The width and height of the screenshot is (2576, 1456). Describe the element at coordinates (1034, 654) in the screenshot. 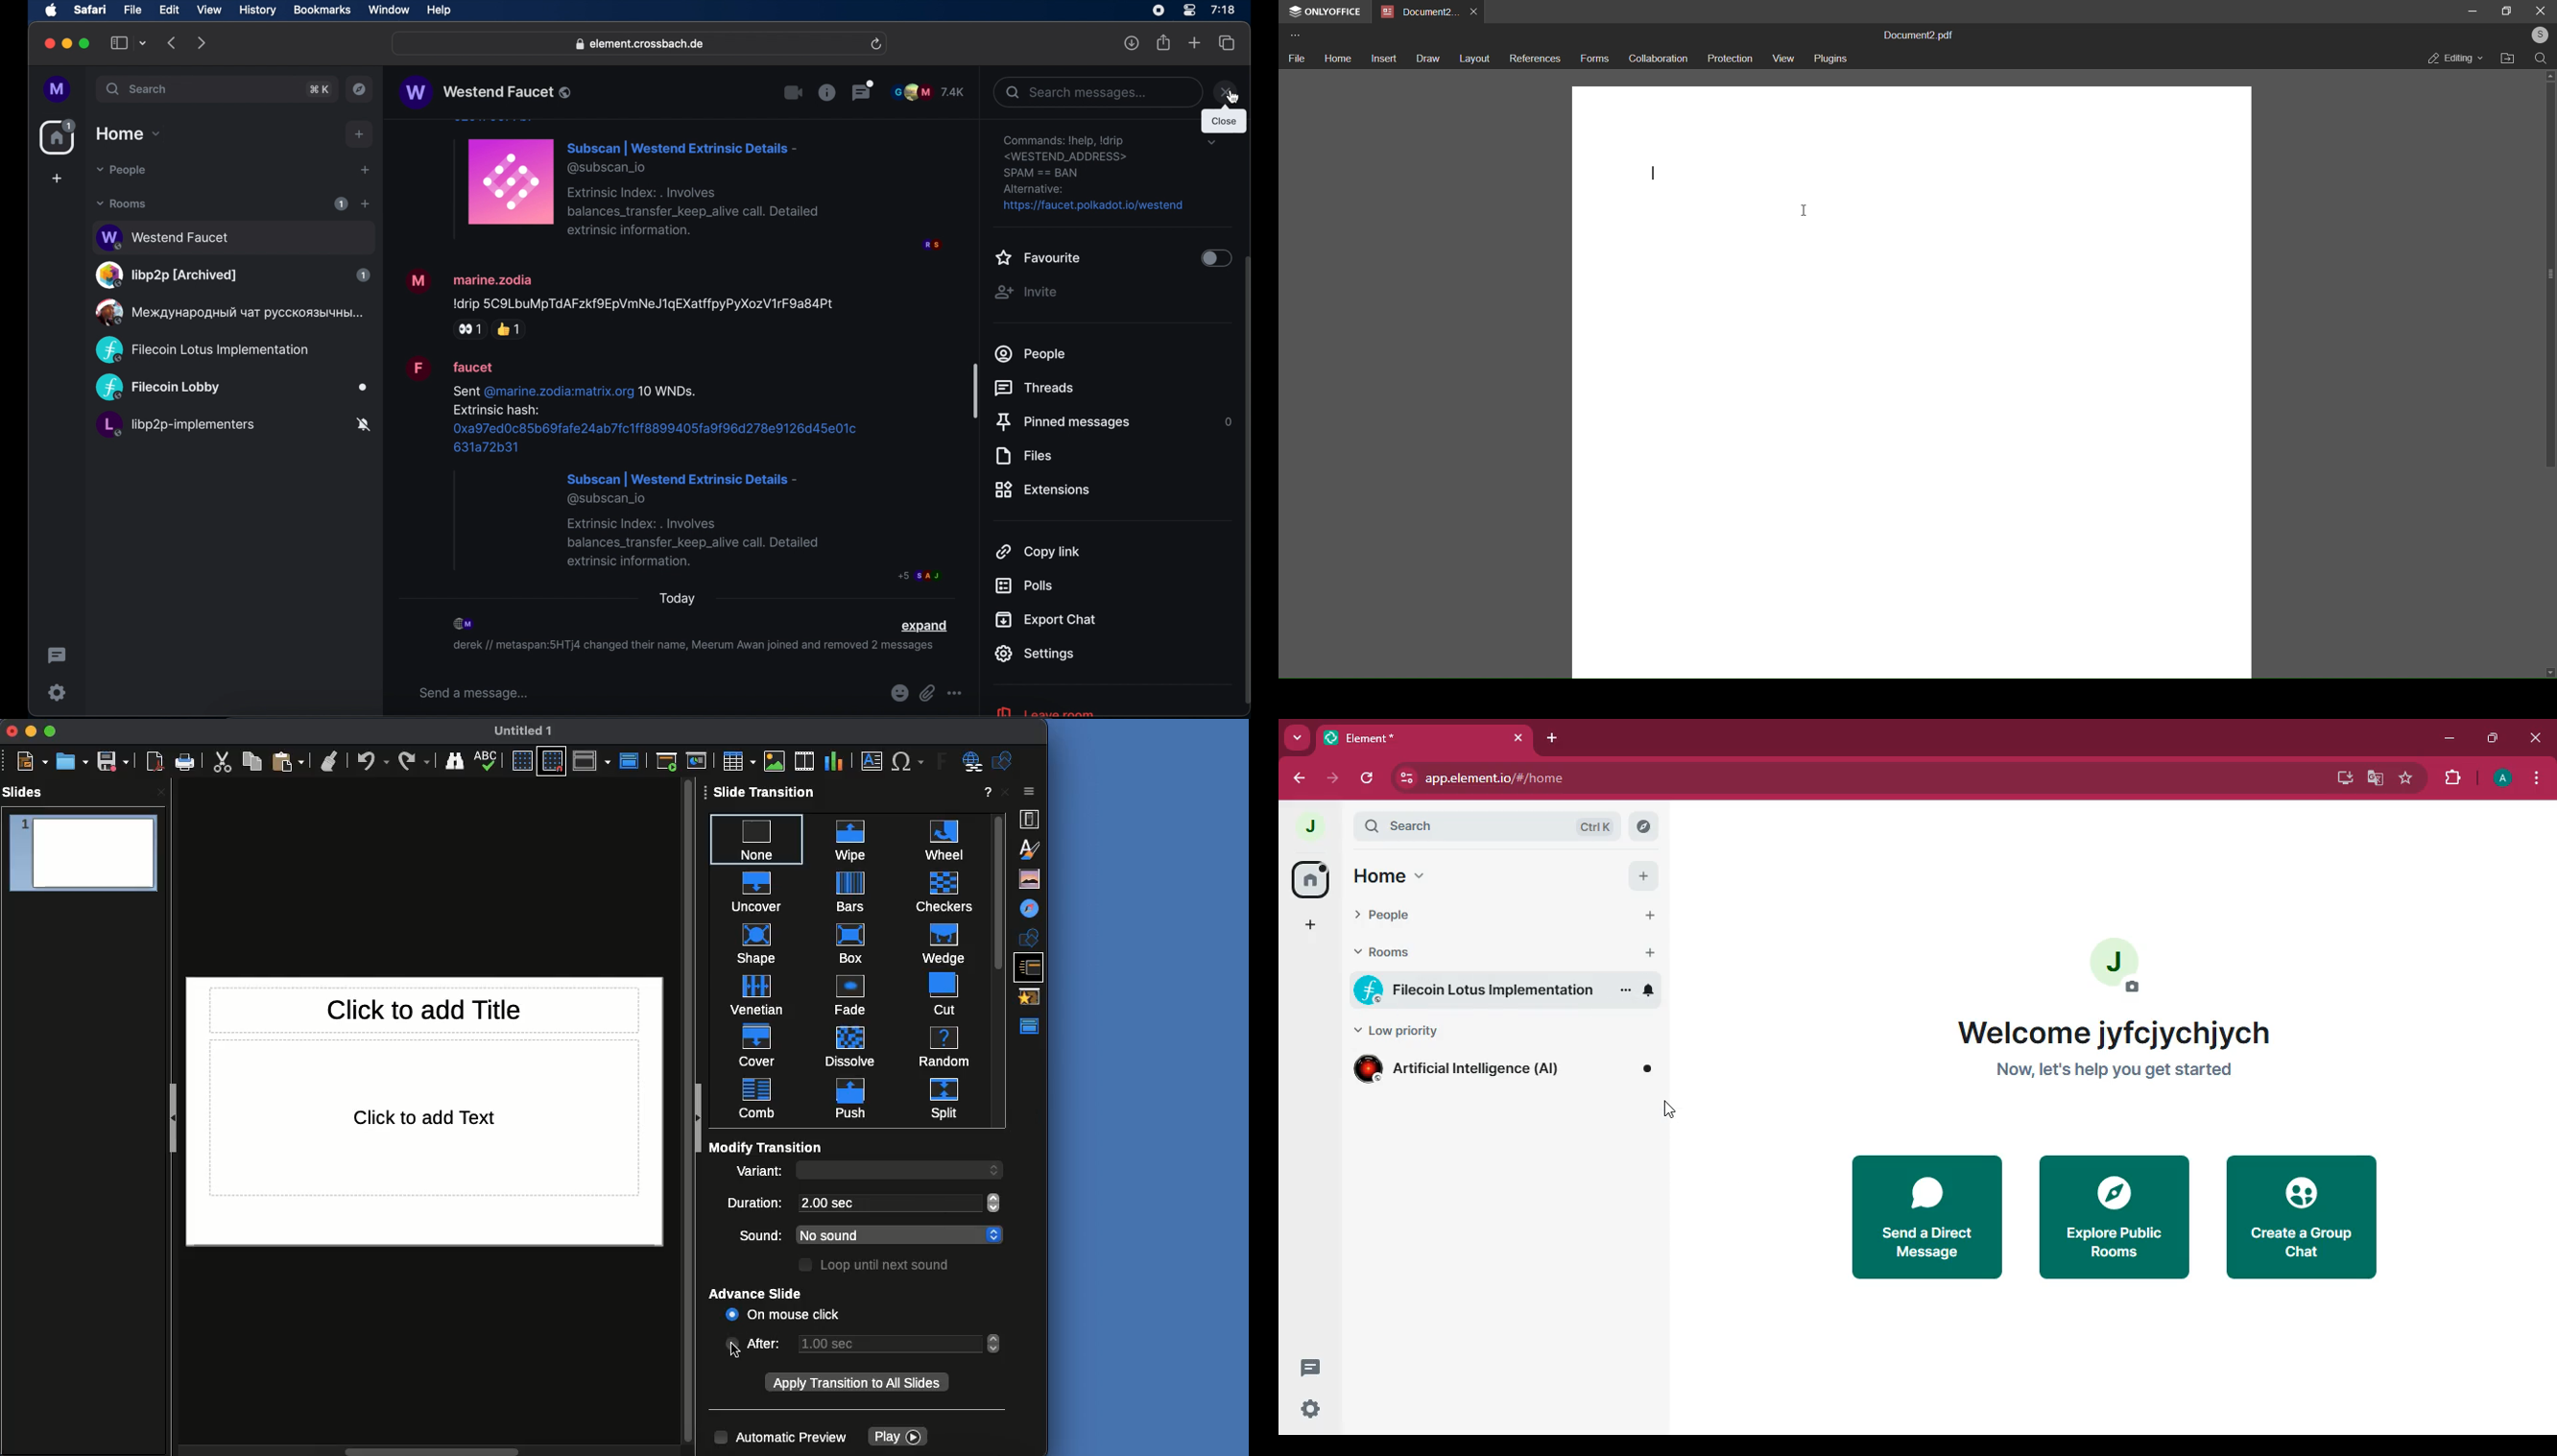

I see `settings` at that location.